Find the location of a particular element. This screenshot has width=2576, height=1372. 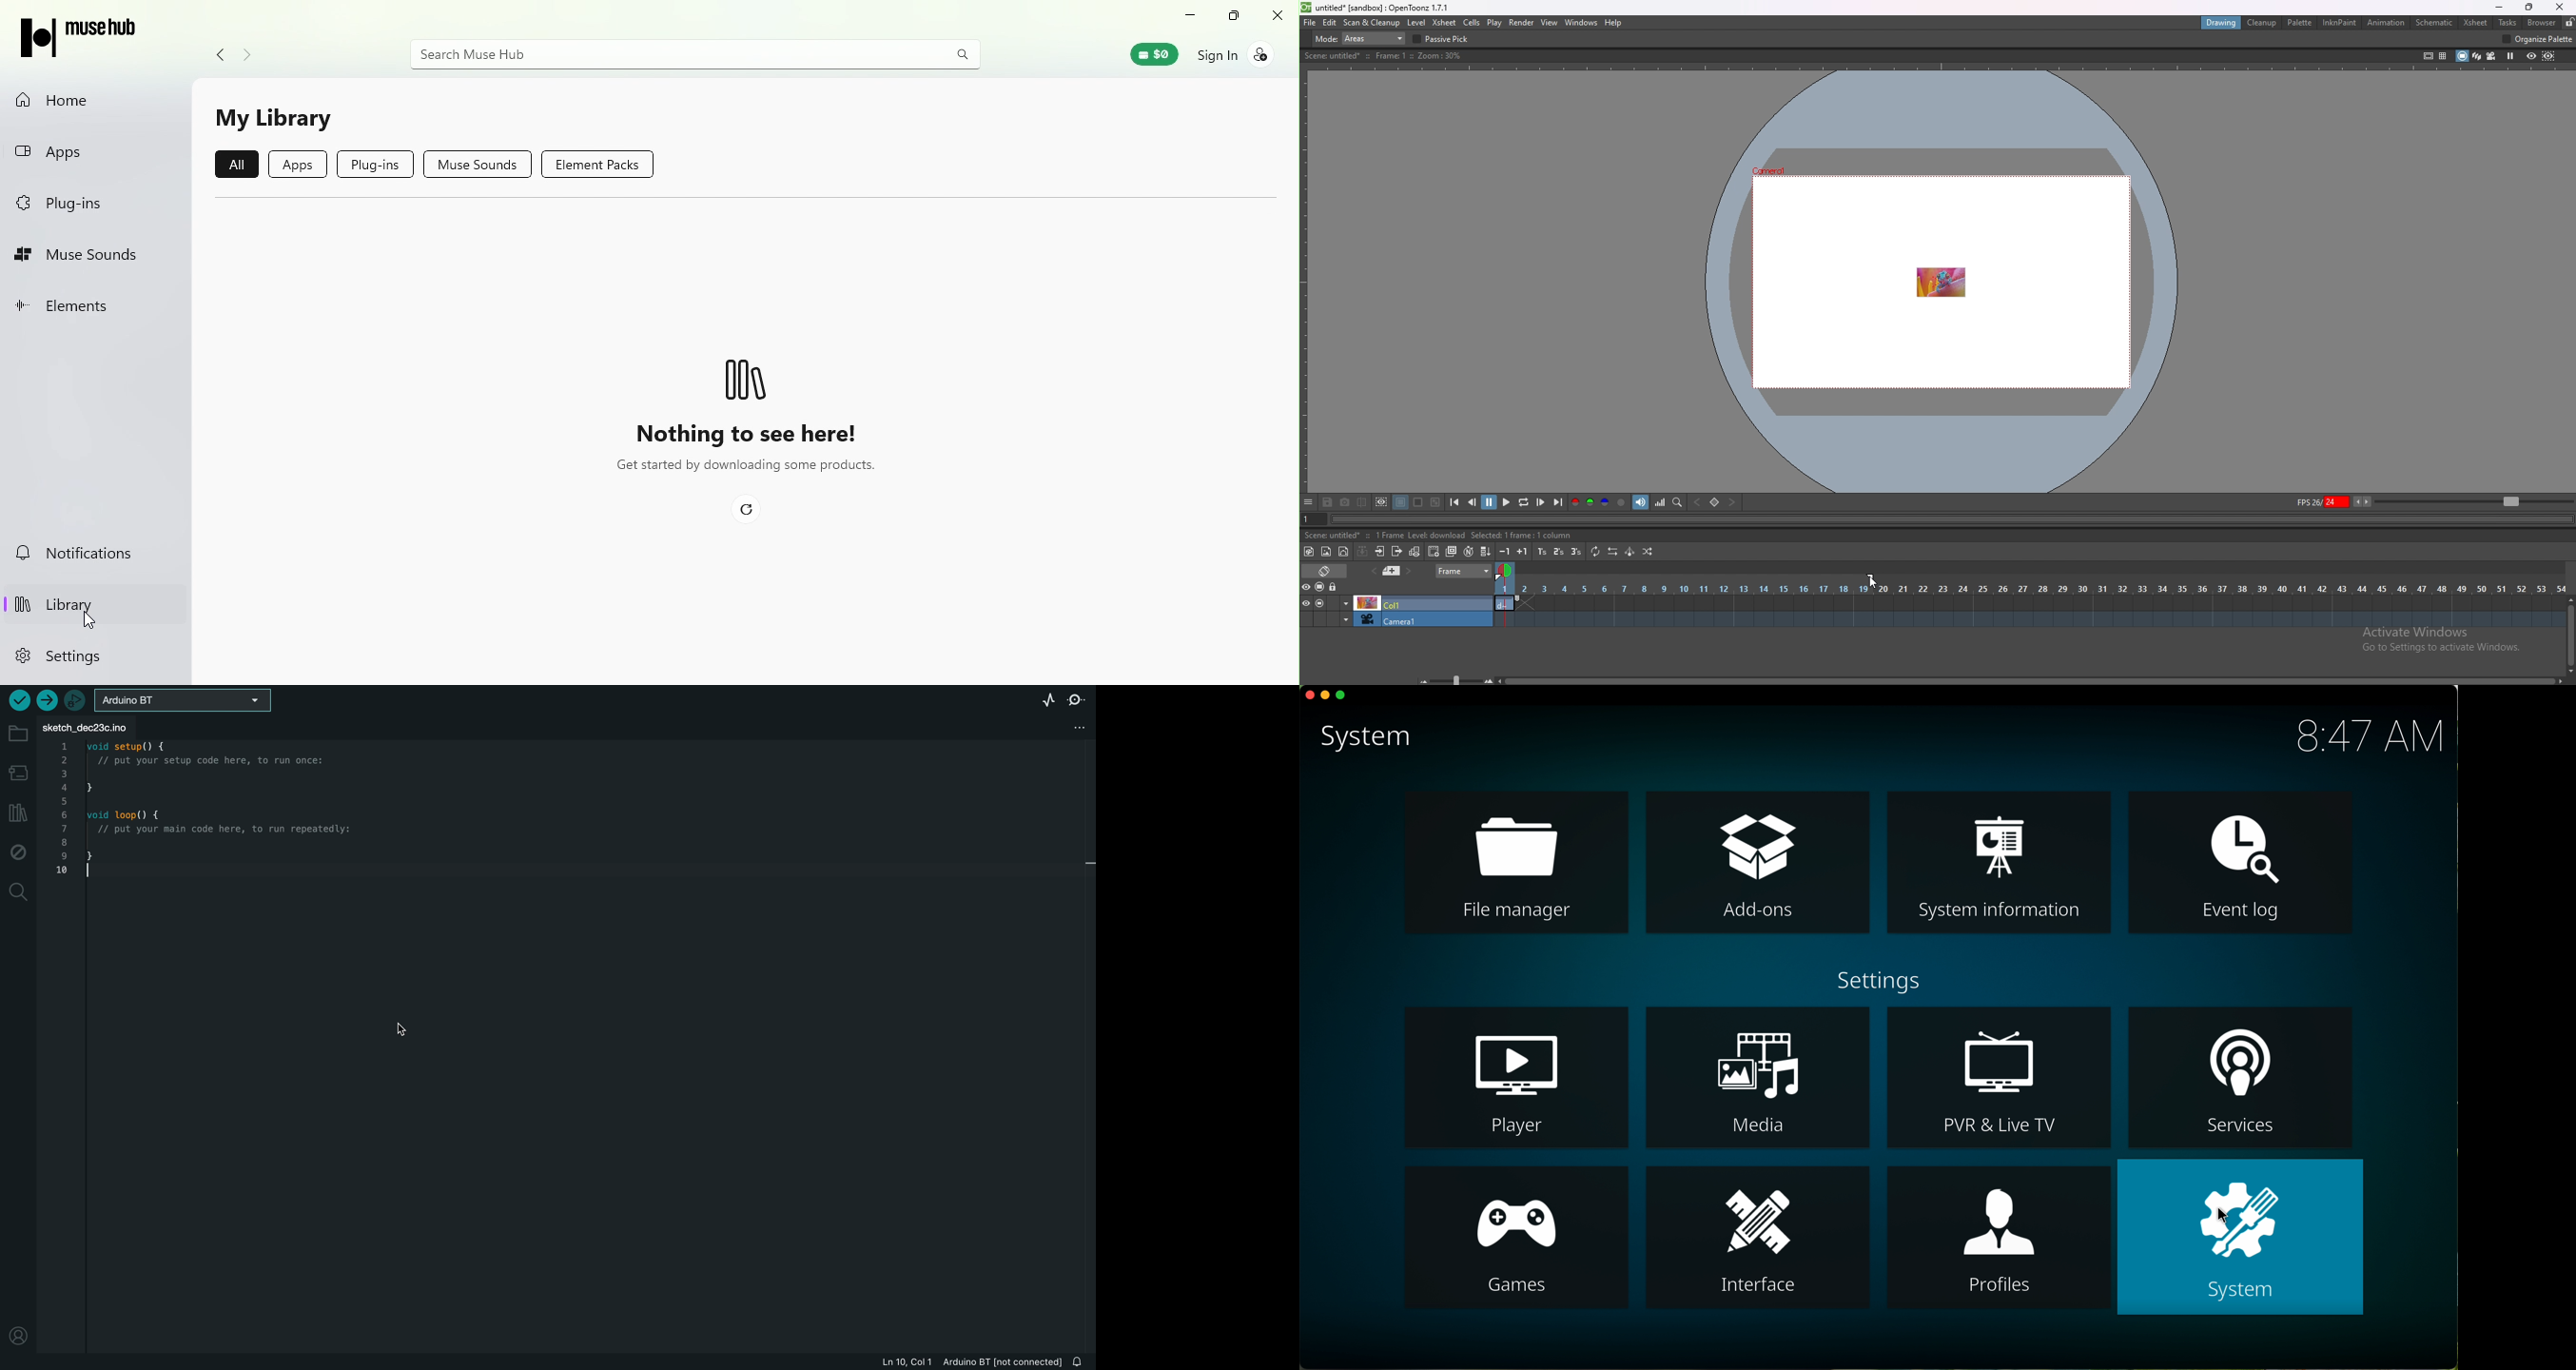

system information is located at coordinates (2001, 863).